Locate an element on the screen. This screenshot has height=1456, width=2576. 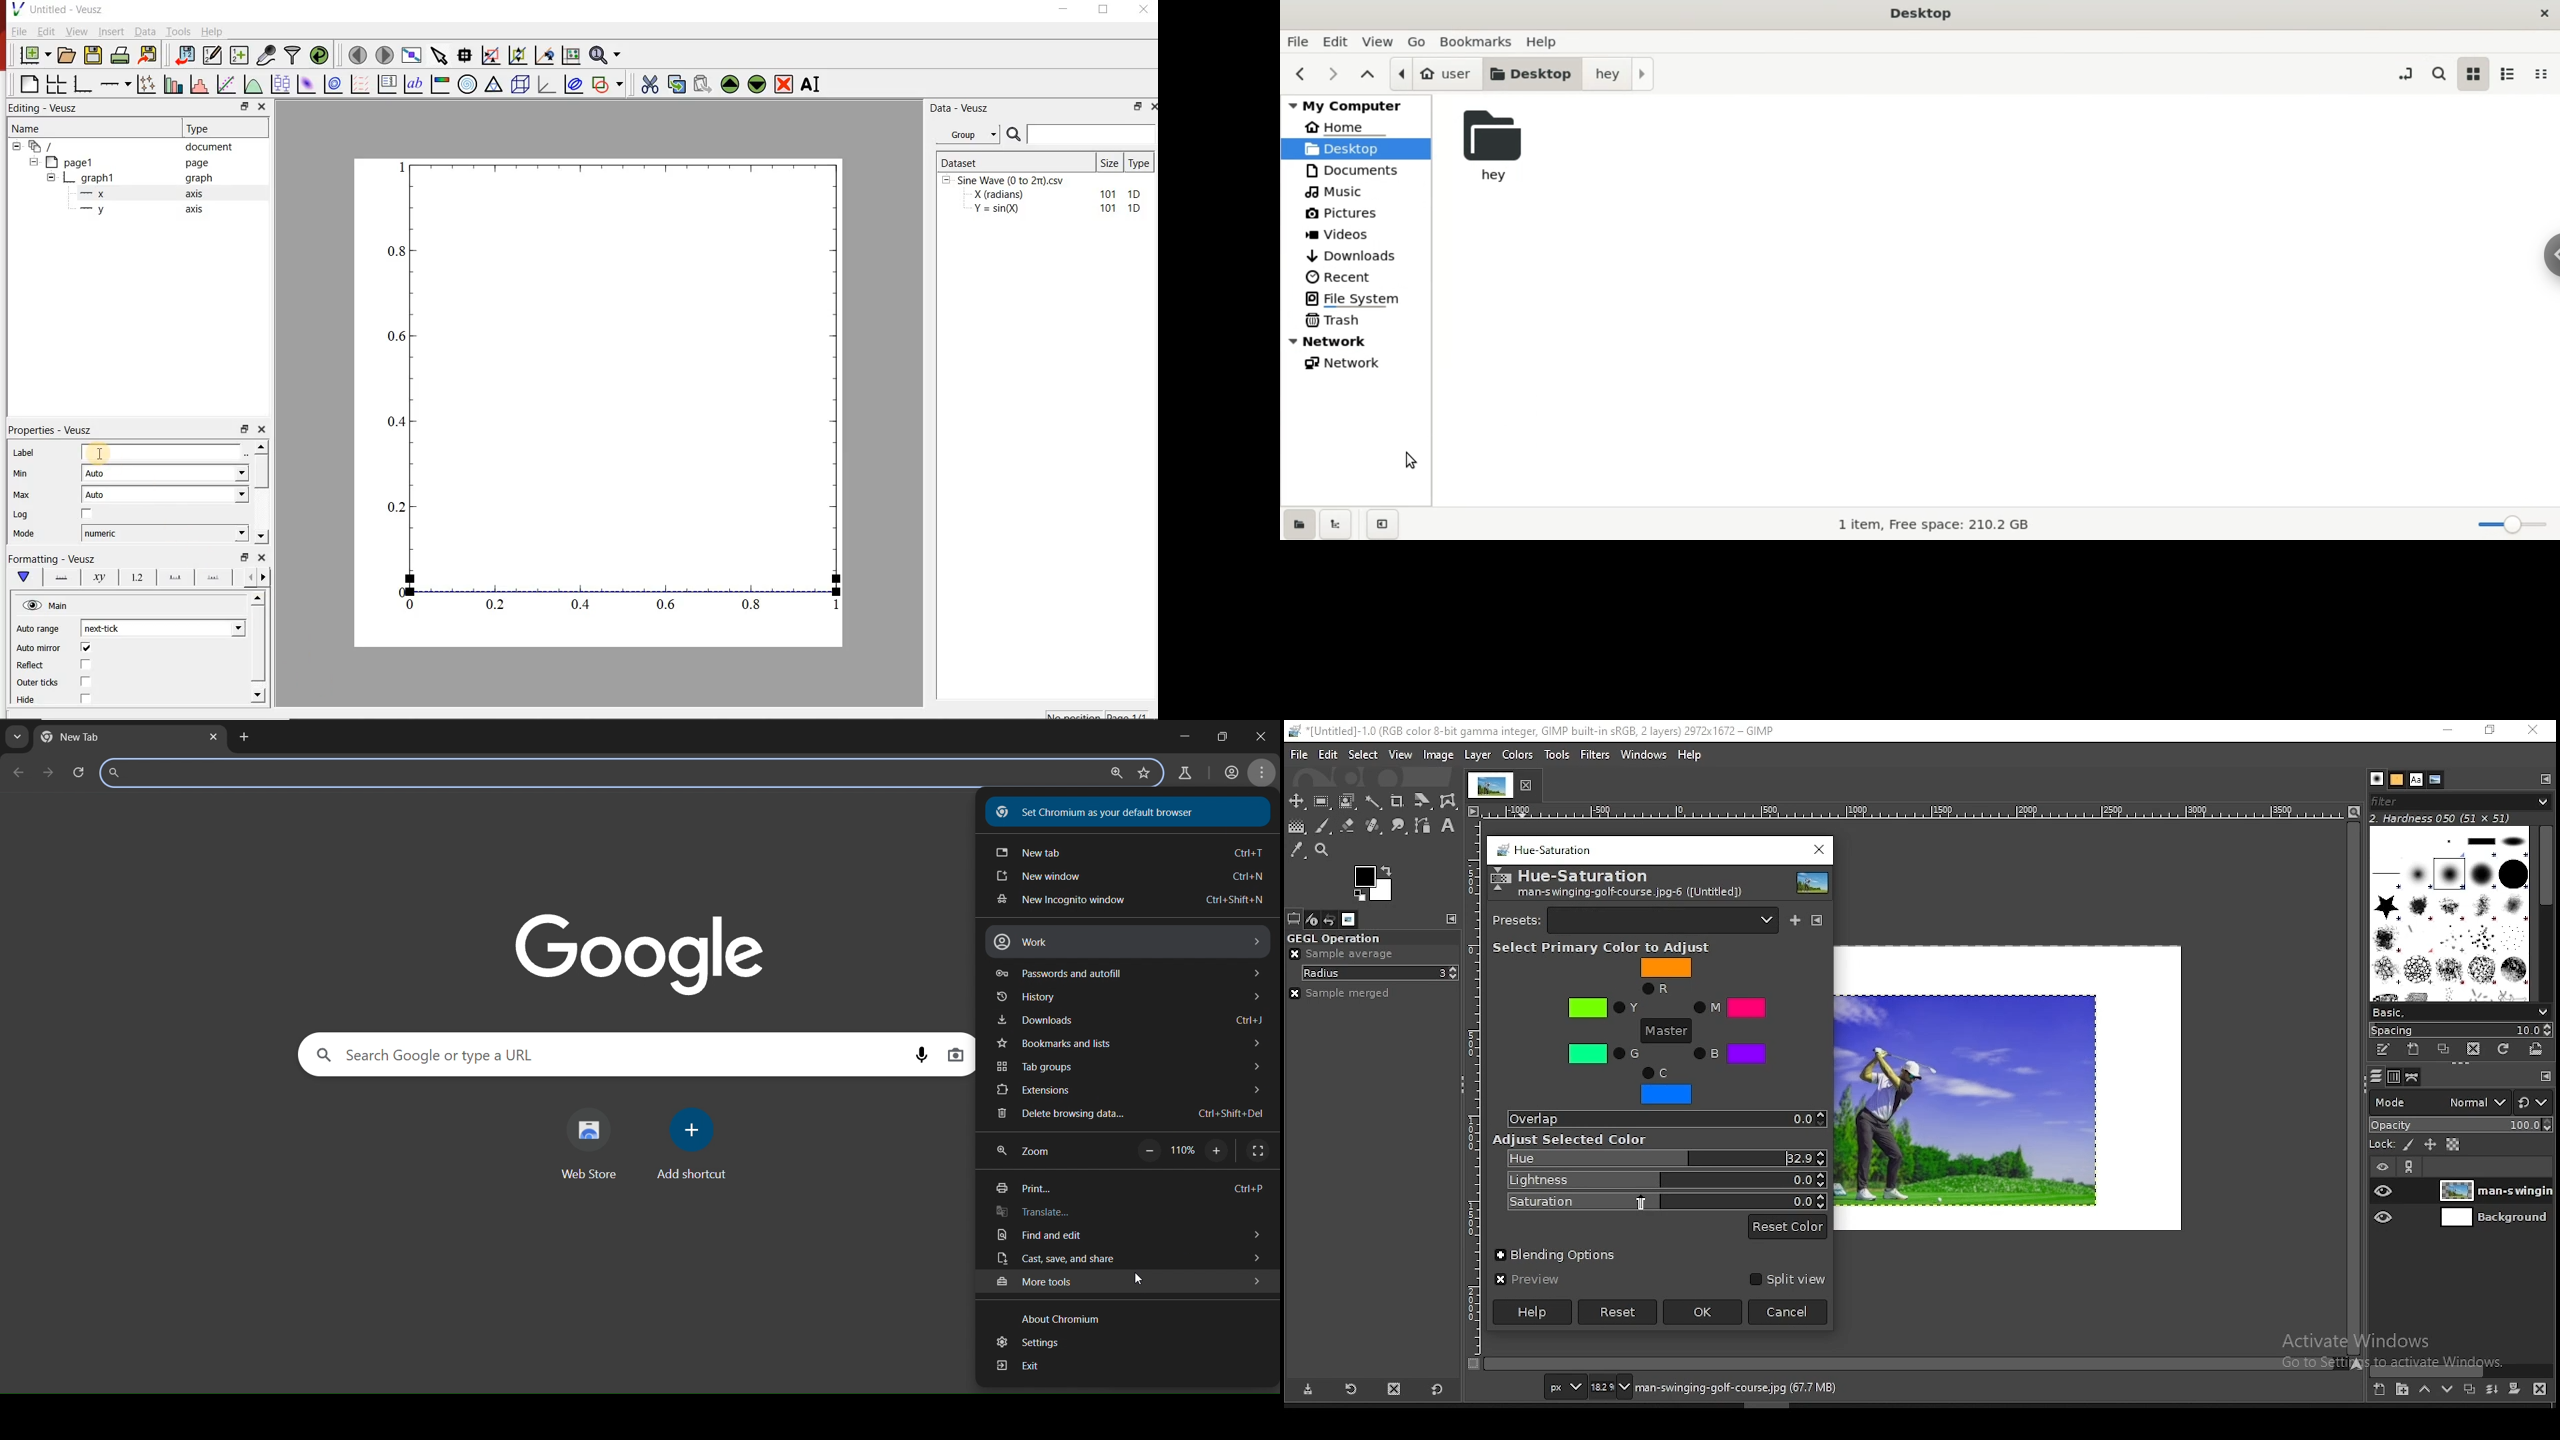
history is located at coordinates (1125, 999).